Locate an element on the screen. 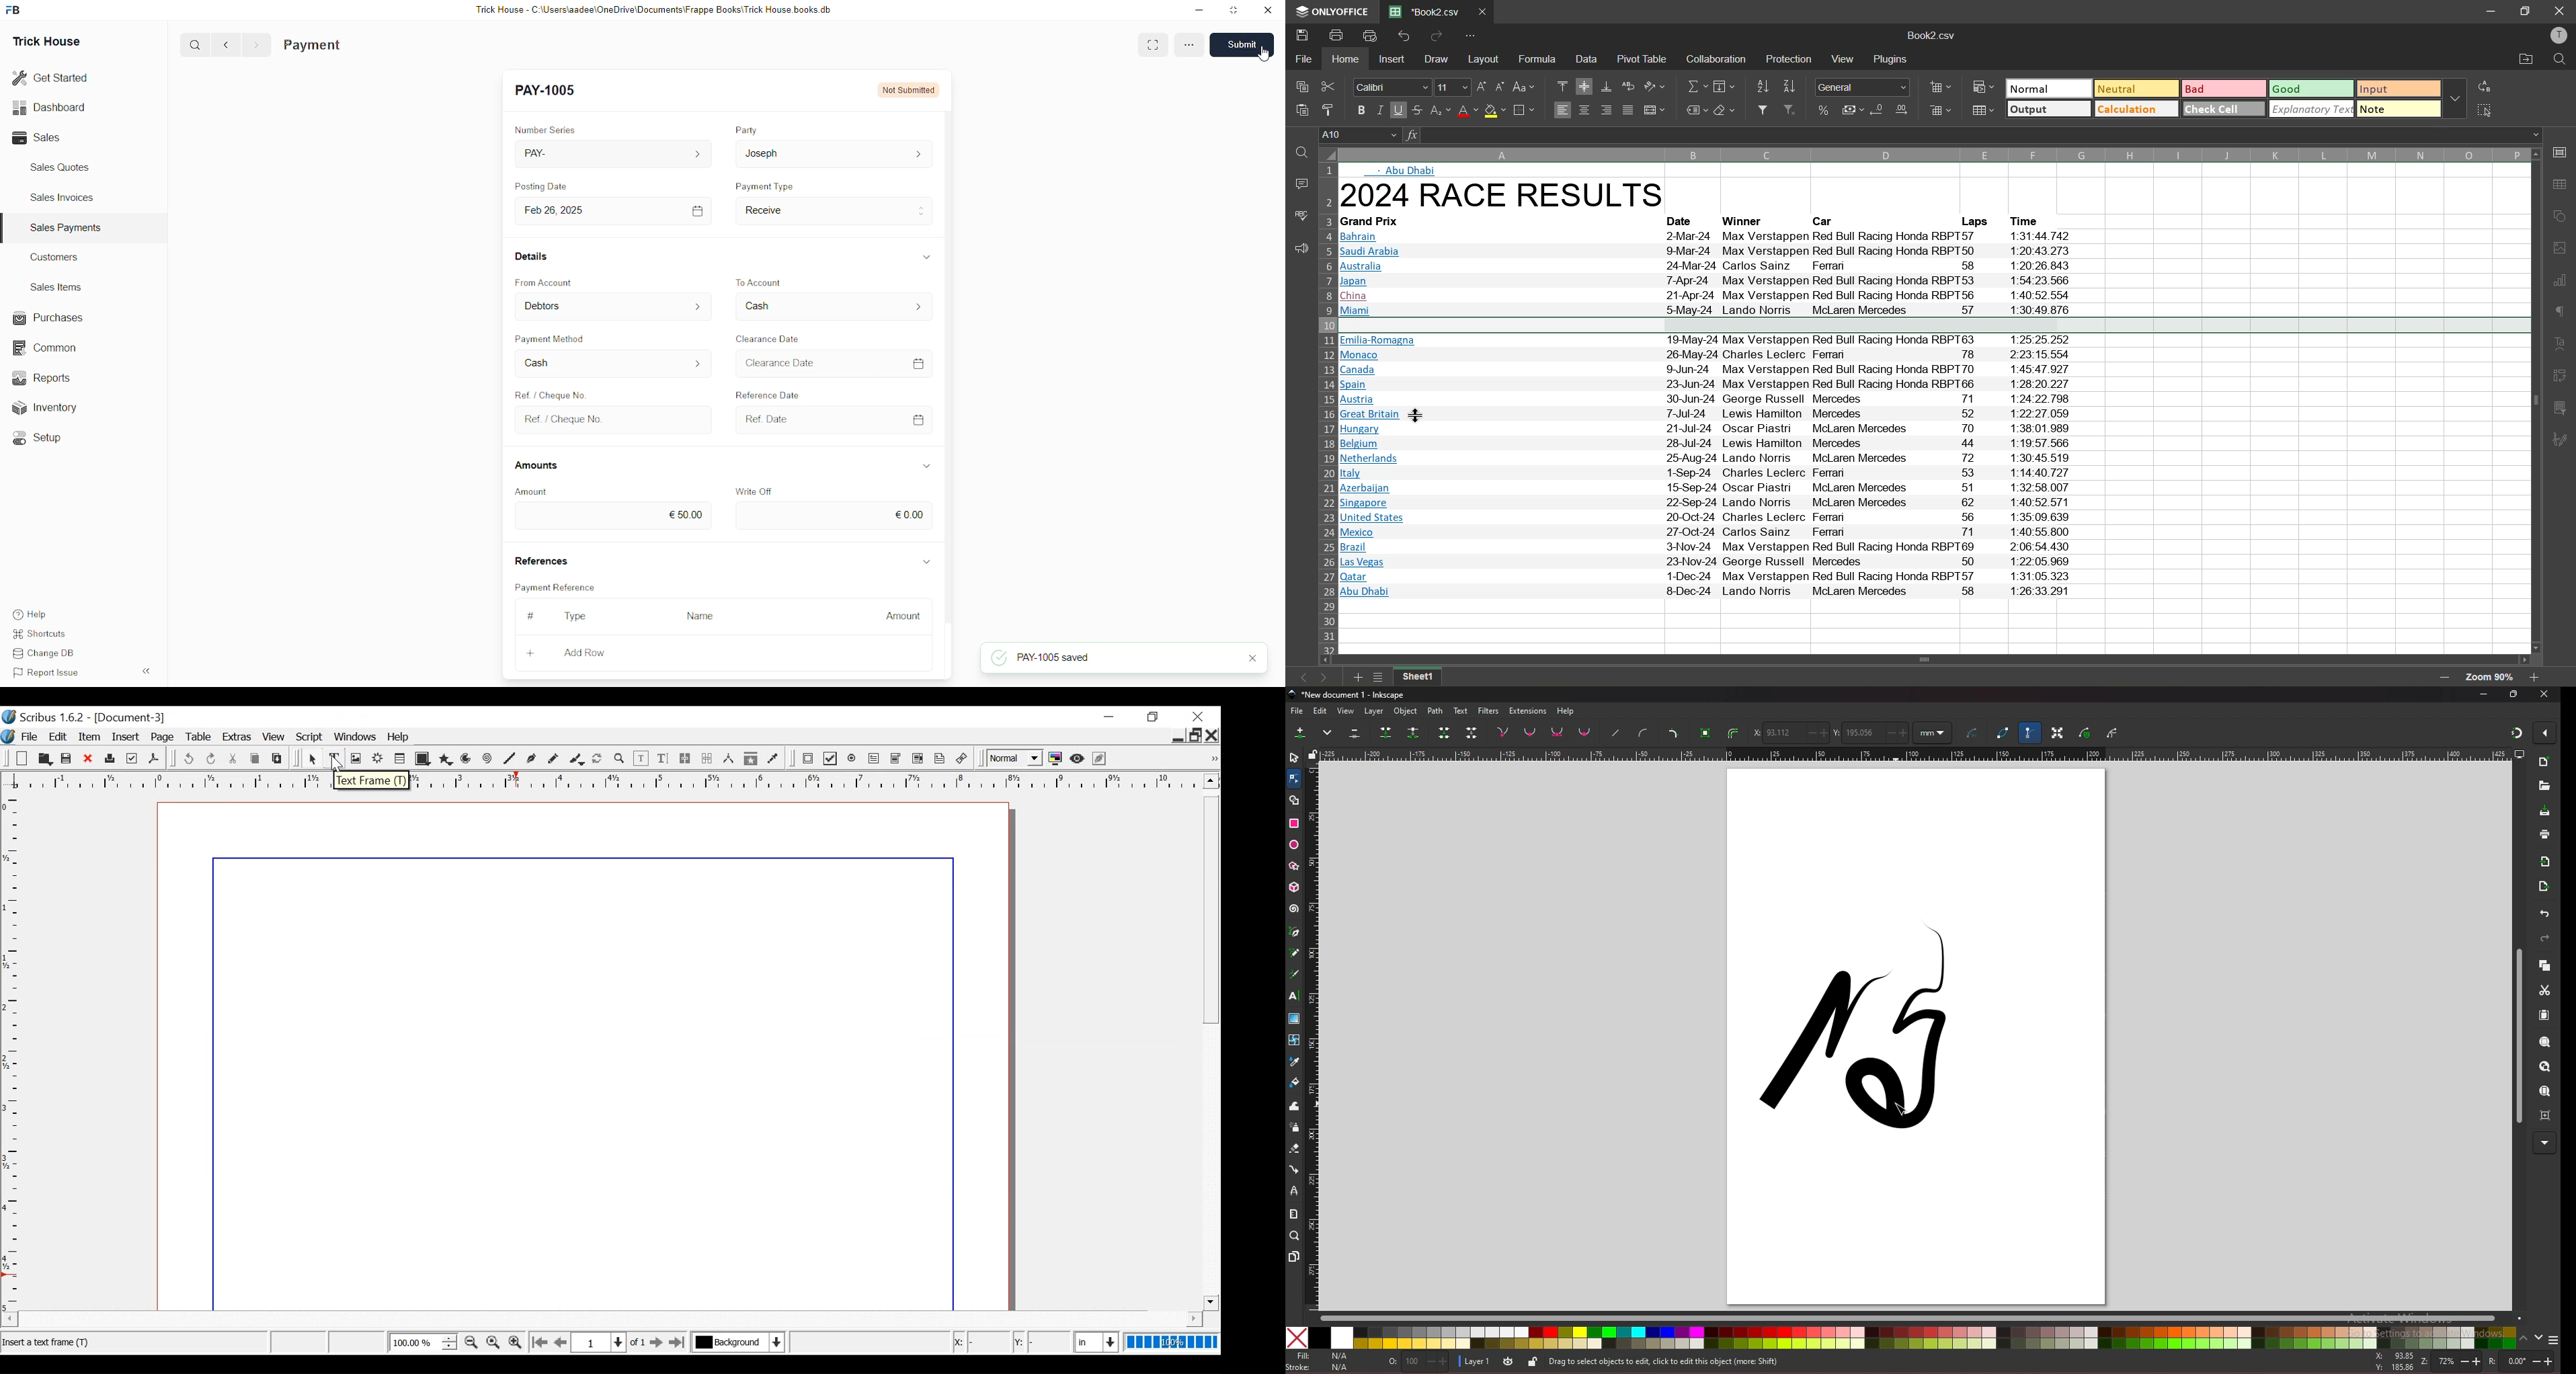  Vertical Scroll bar is located at coordinates (1211, 908).